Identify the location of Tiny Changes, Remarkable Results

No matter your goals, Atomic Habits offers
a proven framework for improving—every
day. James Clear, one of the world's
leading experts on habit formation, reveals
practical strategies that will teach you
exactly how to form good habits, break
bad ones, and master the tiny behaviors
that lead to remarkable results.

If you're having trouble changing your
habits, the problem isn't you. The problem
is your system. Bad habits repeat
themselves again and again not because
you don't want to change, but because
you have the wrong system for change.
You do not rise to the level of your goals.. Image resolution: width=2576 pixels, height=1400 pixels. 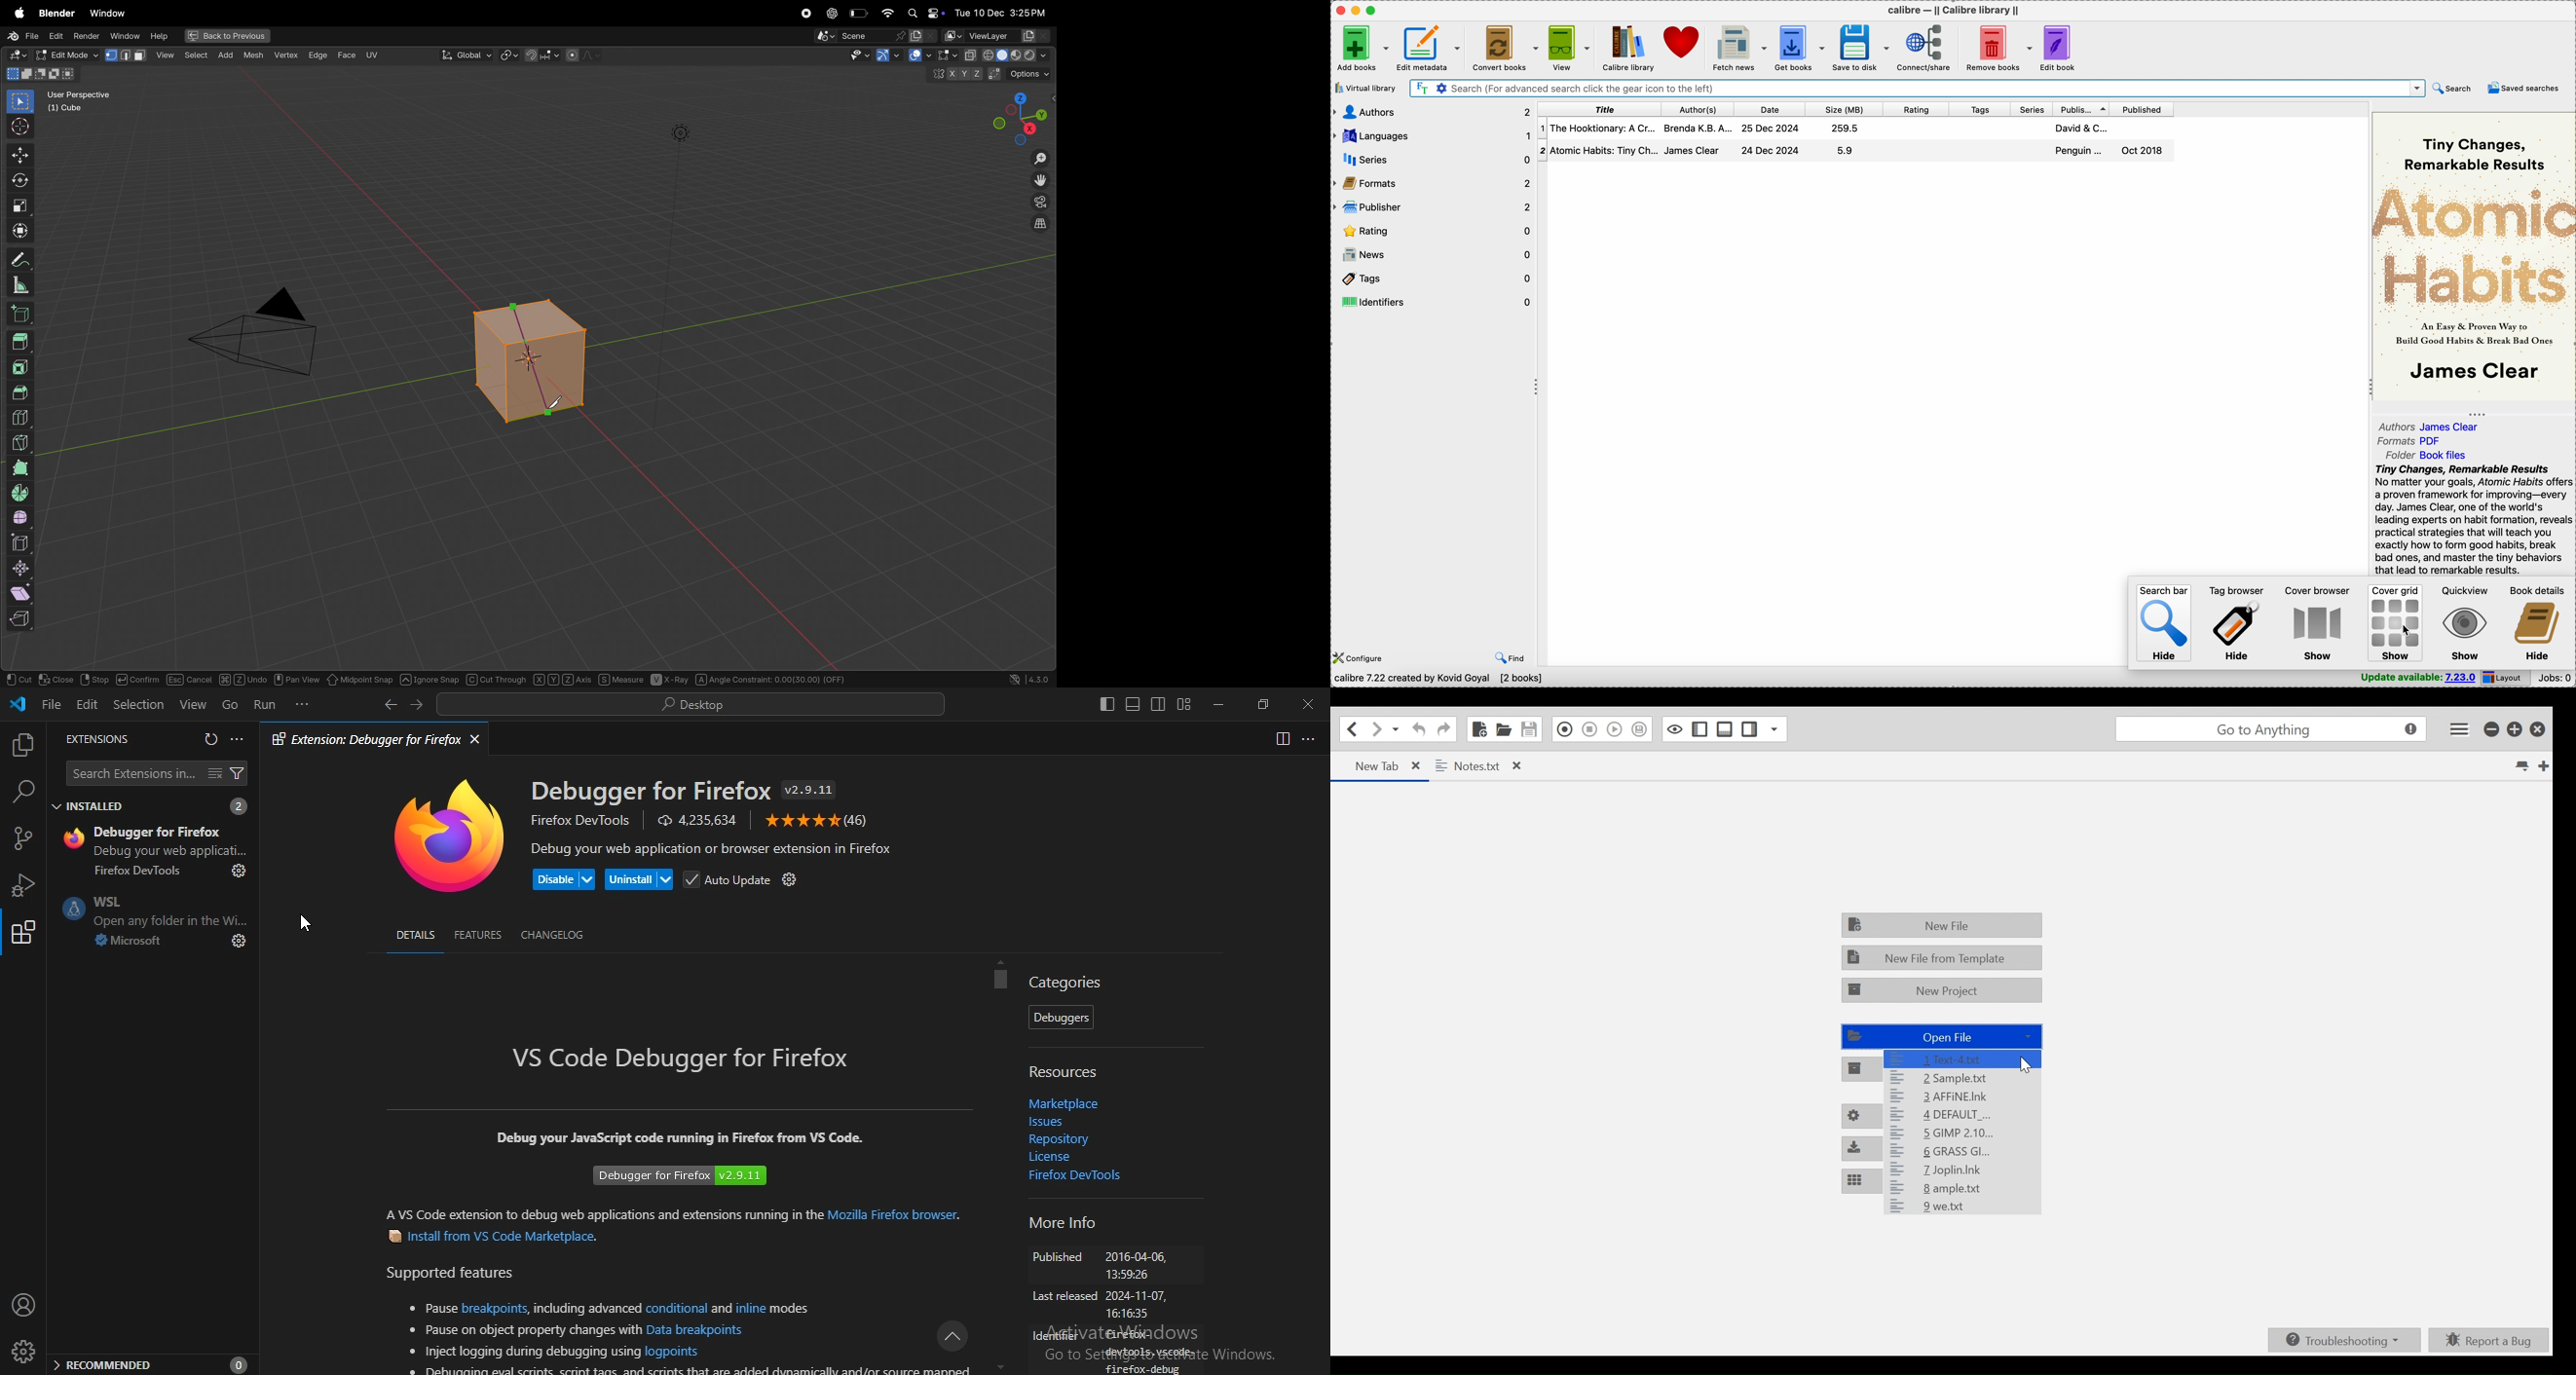
(2475, 520).